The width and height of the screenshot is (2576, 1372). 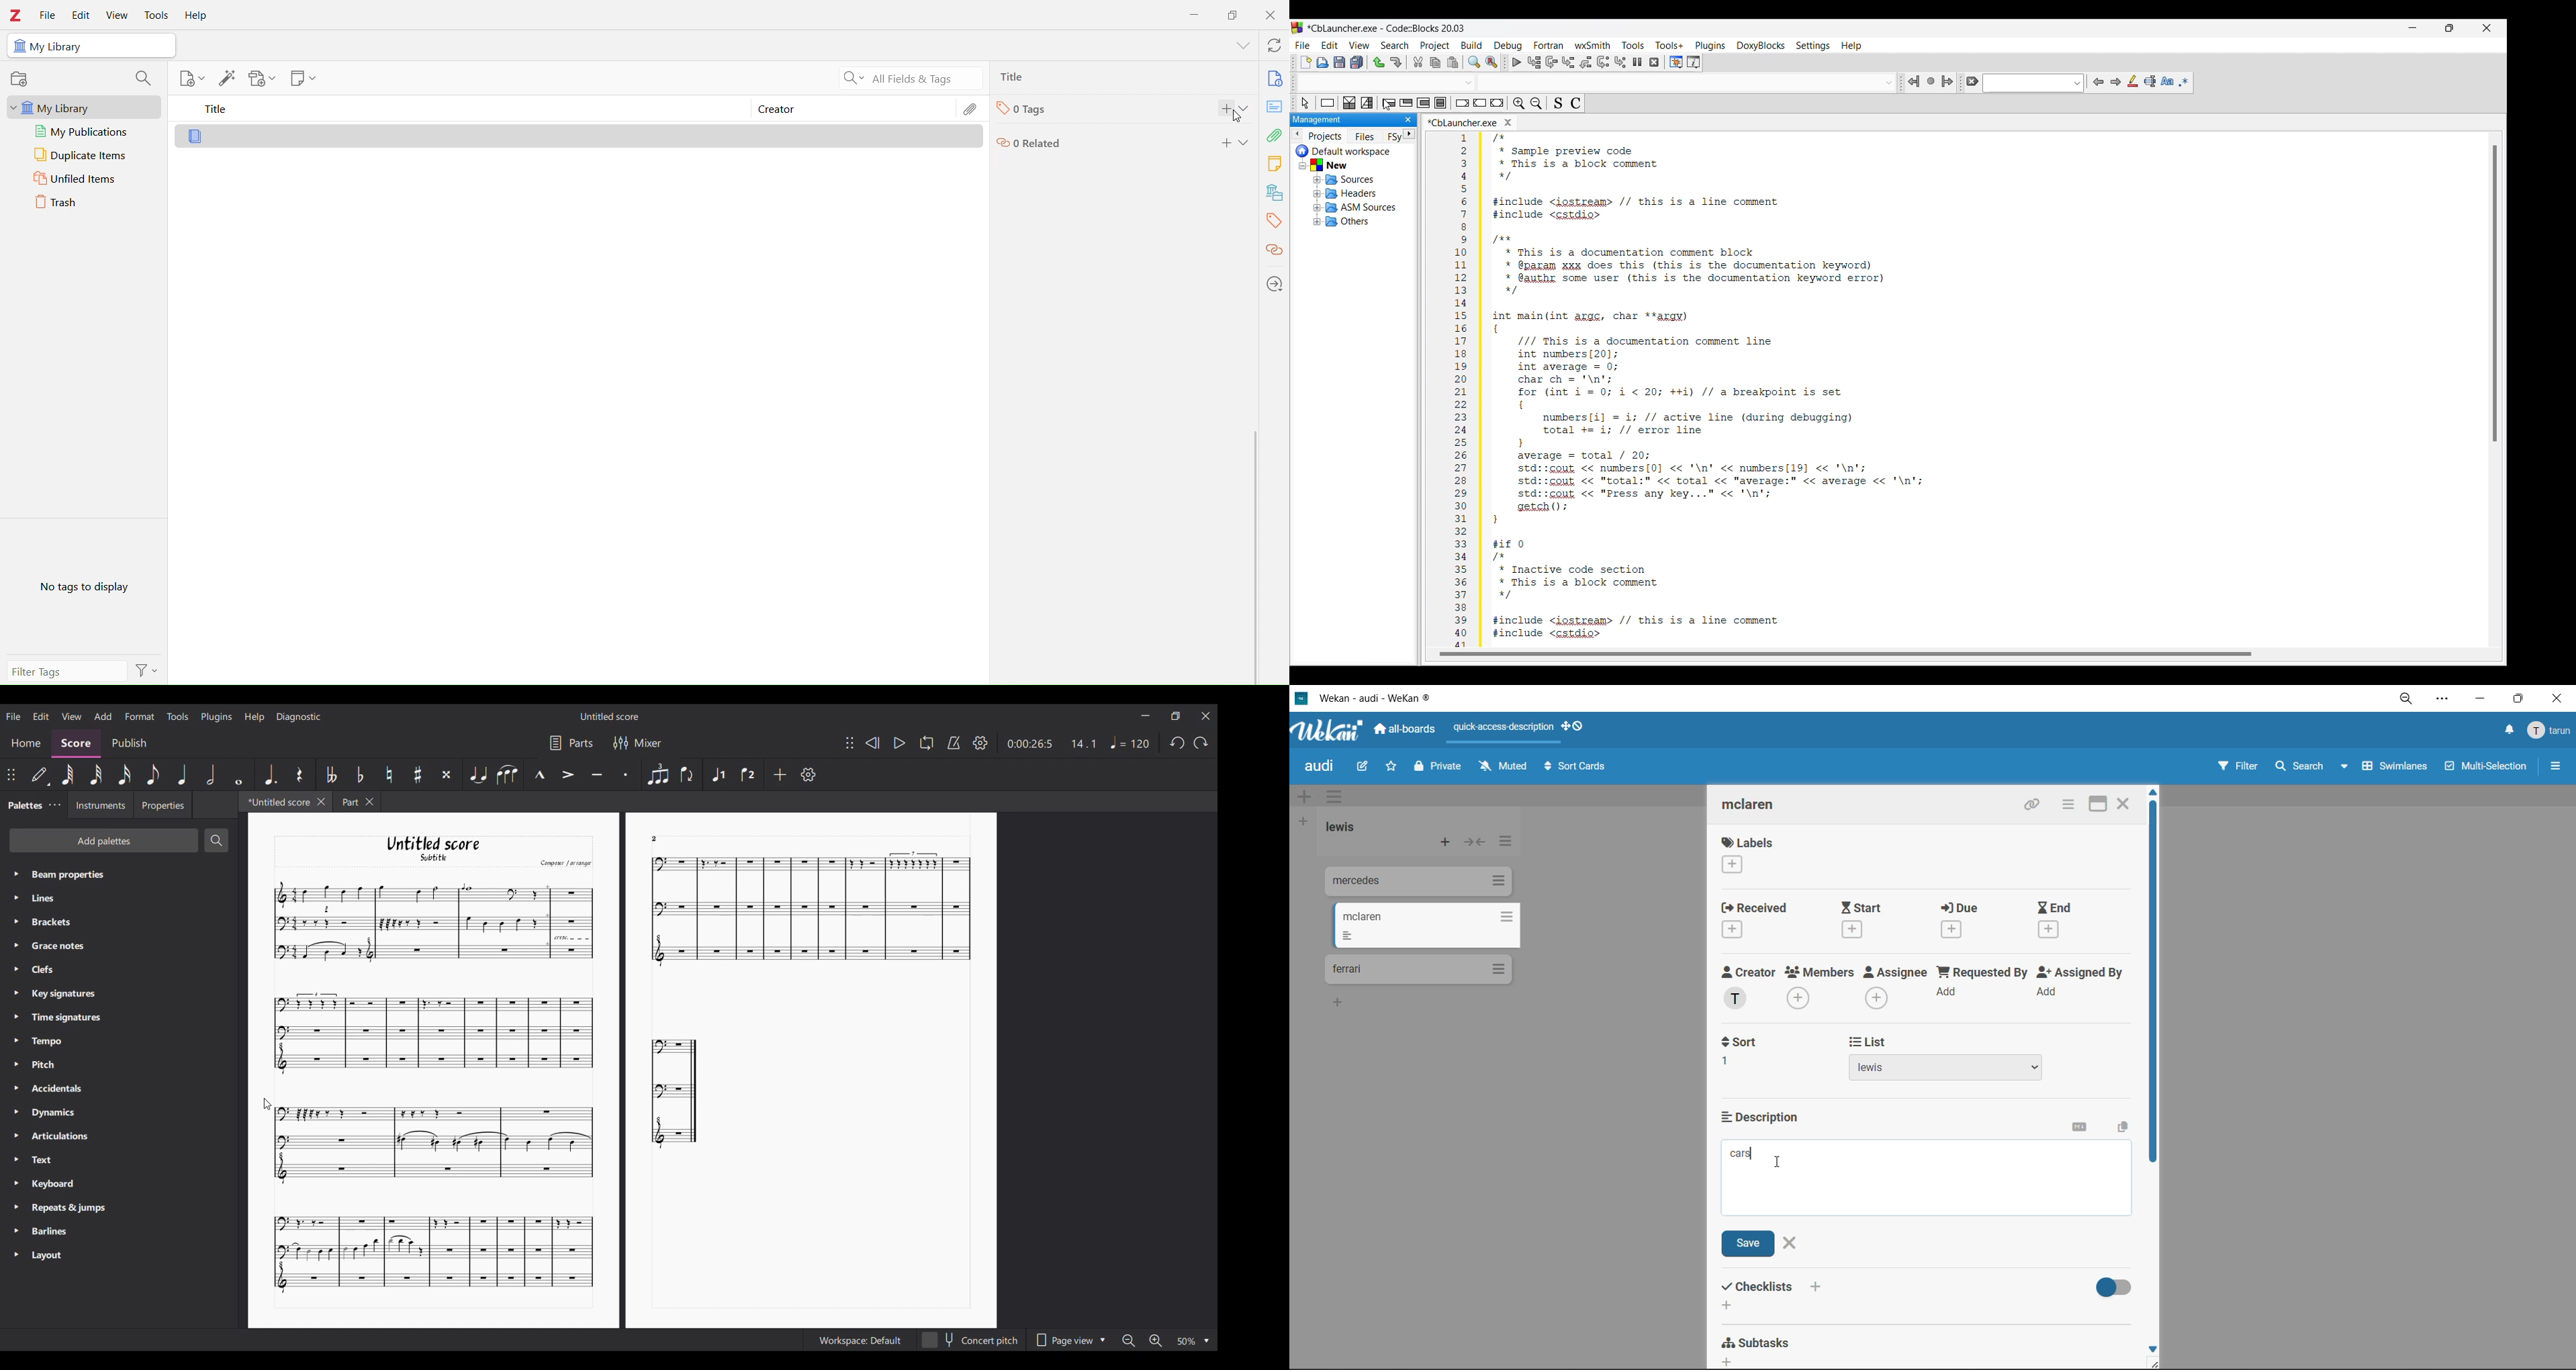 What do you see at coordinates (1056, 743) in the screenshot?
I see `0:00:26:5 14.1` at bounding box center [1056, 743].